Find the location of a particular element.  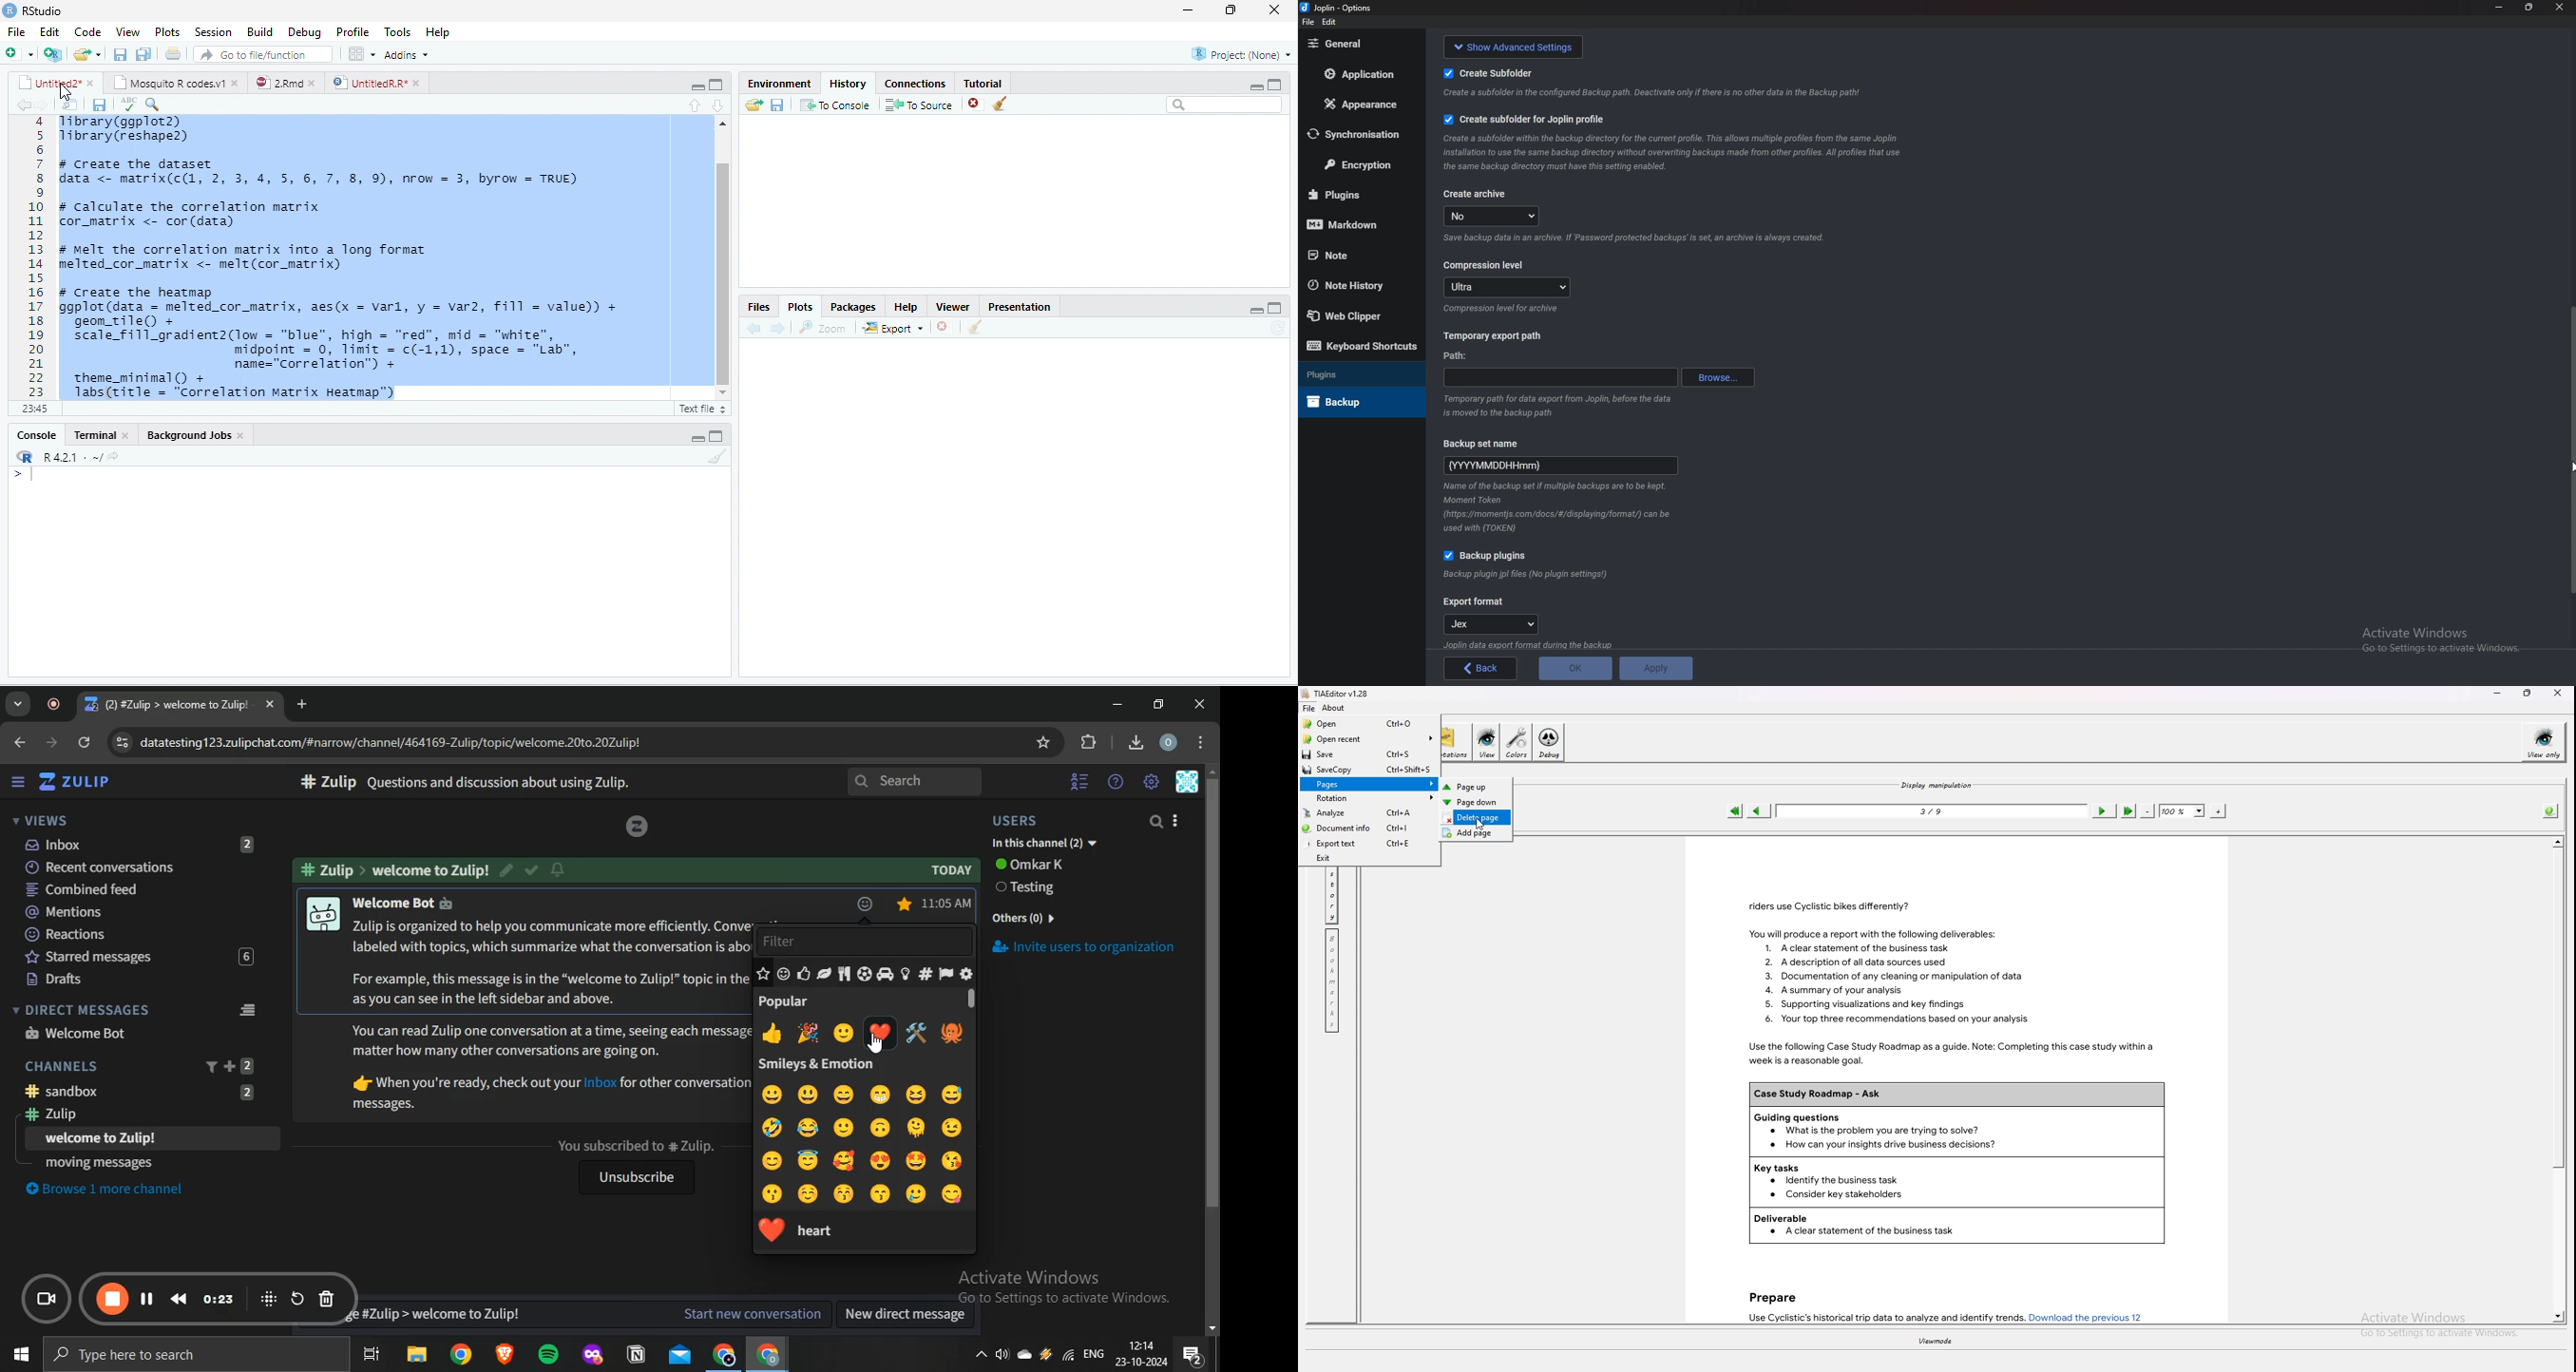

search is located at coordinates (917, 782).